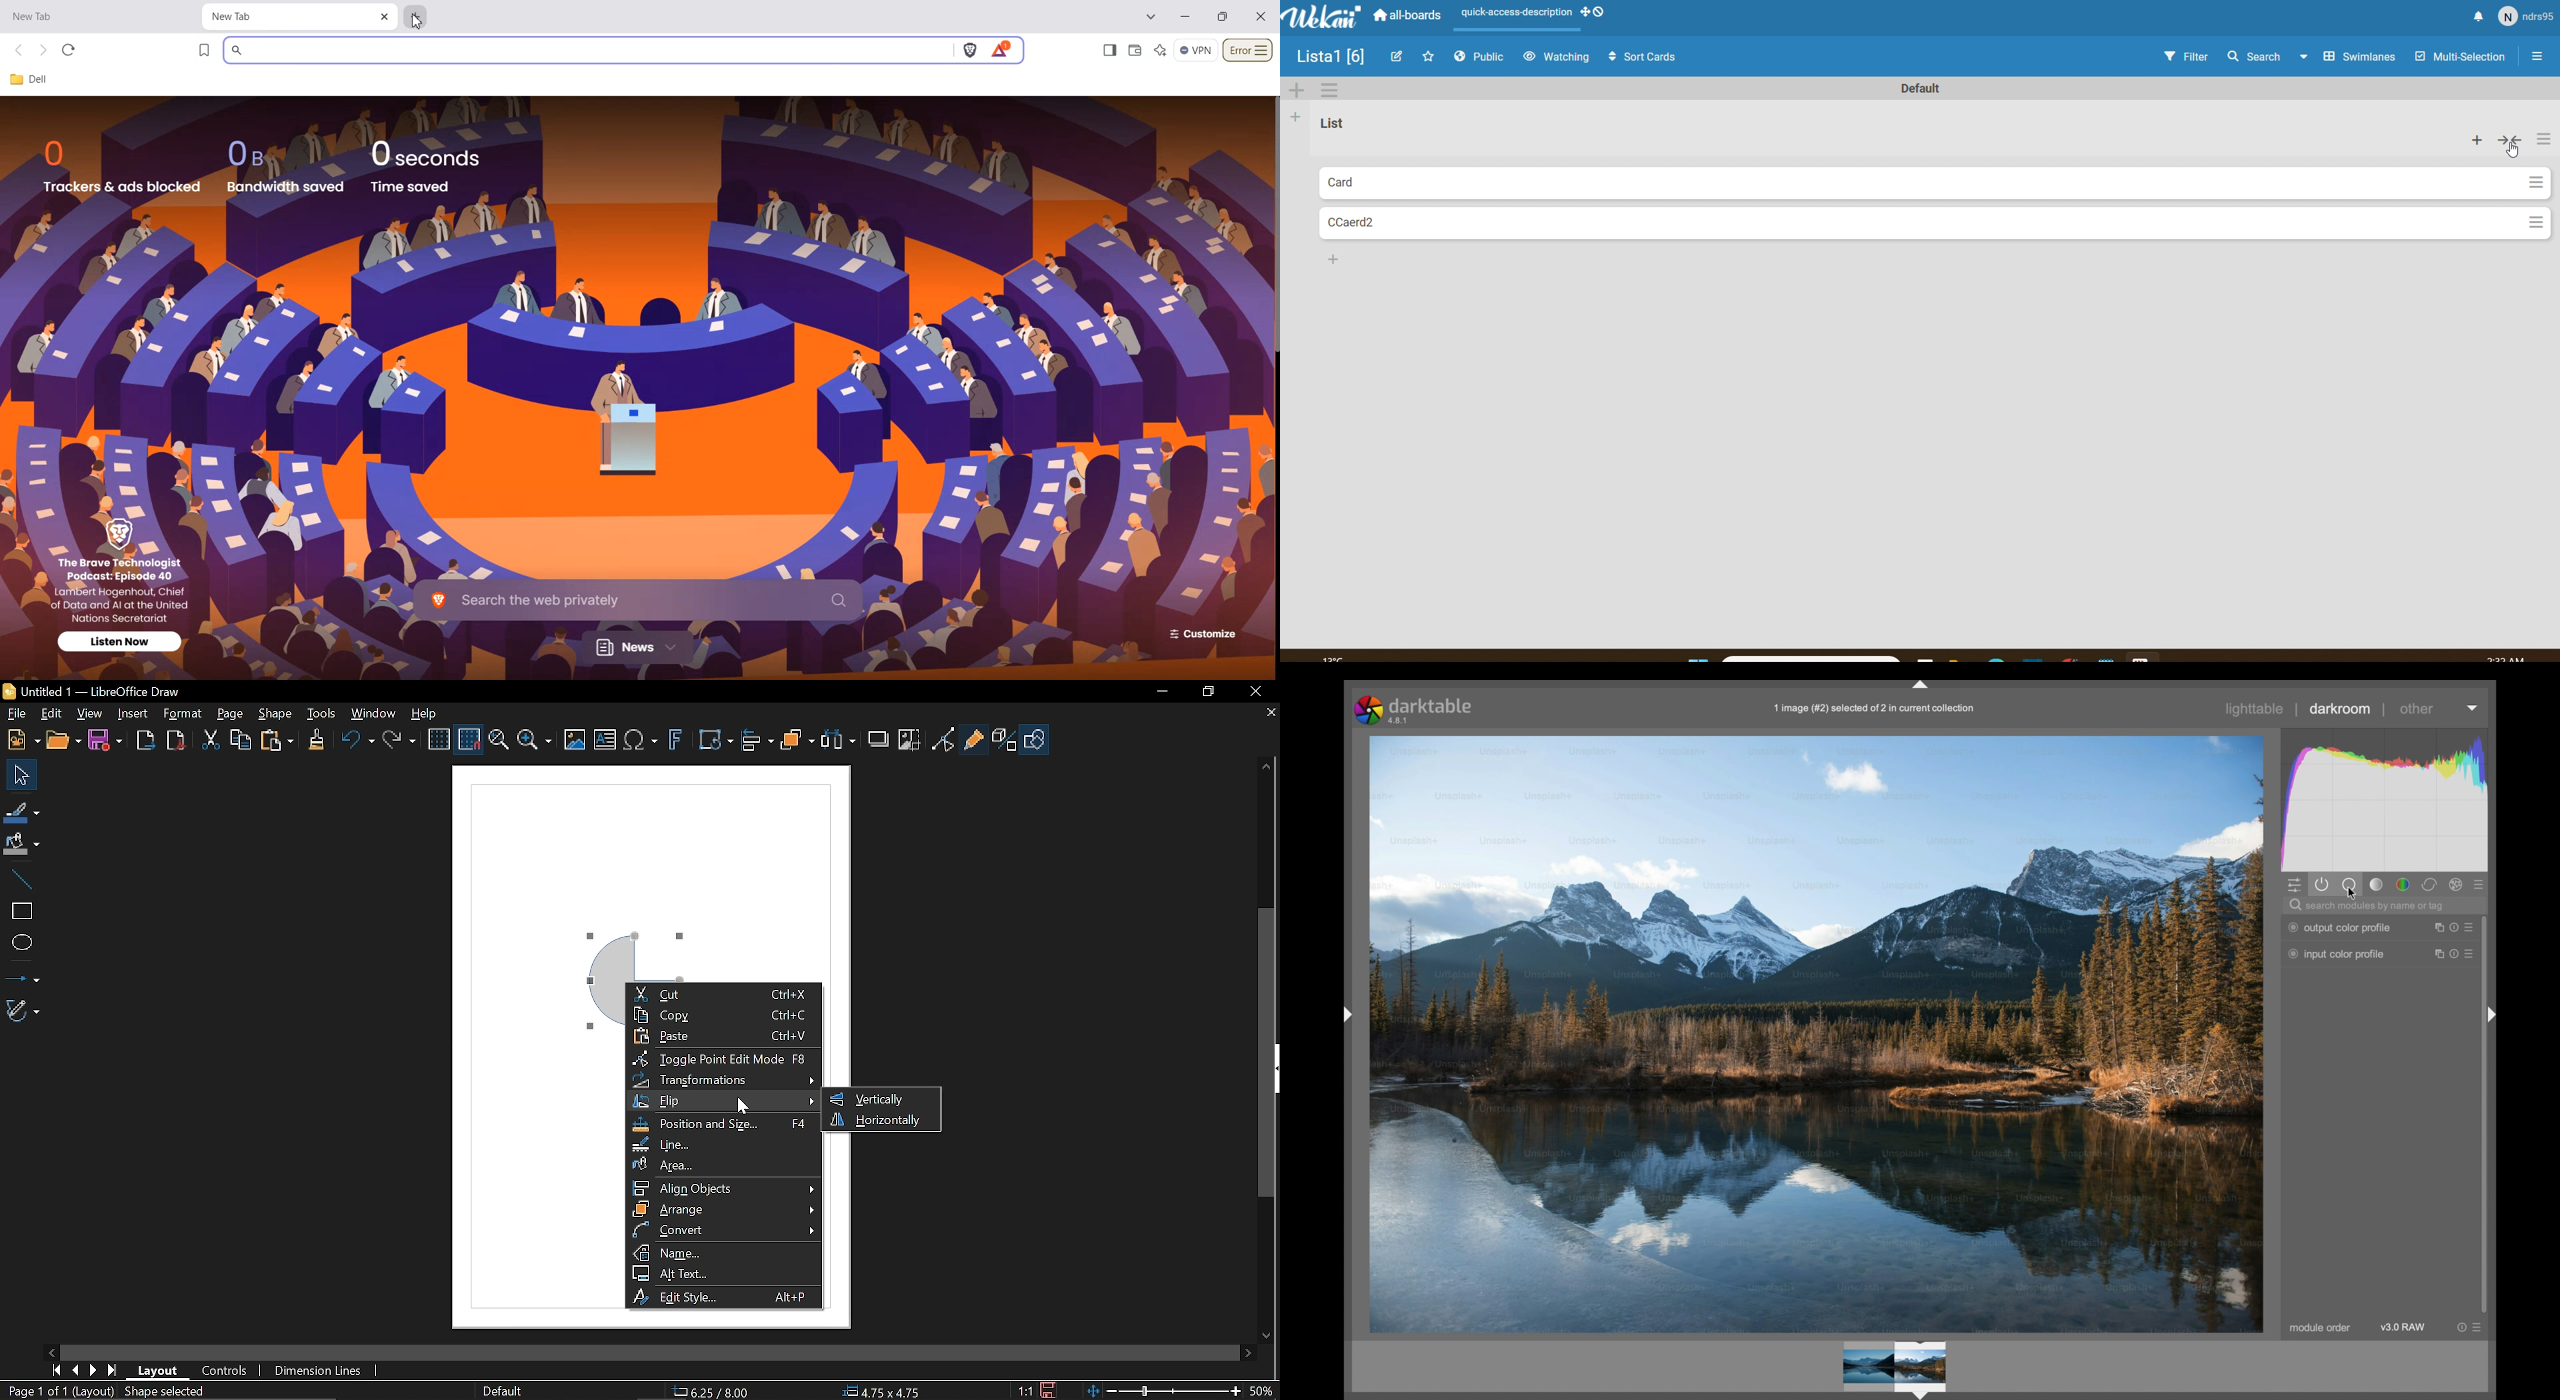 The width and height of the screenshot is (2576, 1400). What do you see at coordinates (970, 51) in the screenshot?
I see `Brave shields` at bounding box center [970, 51].